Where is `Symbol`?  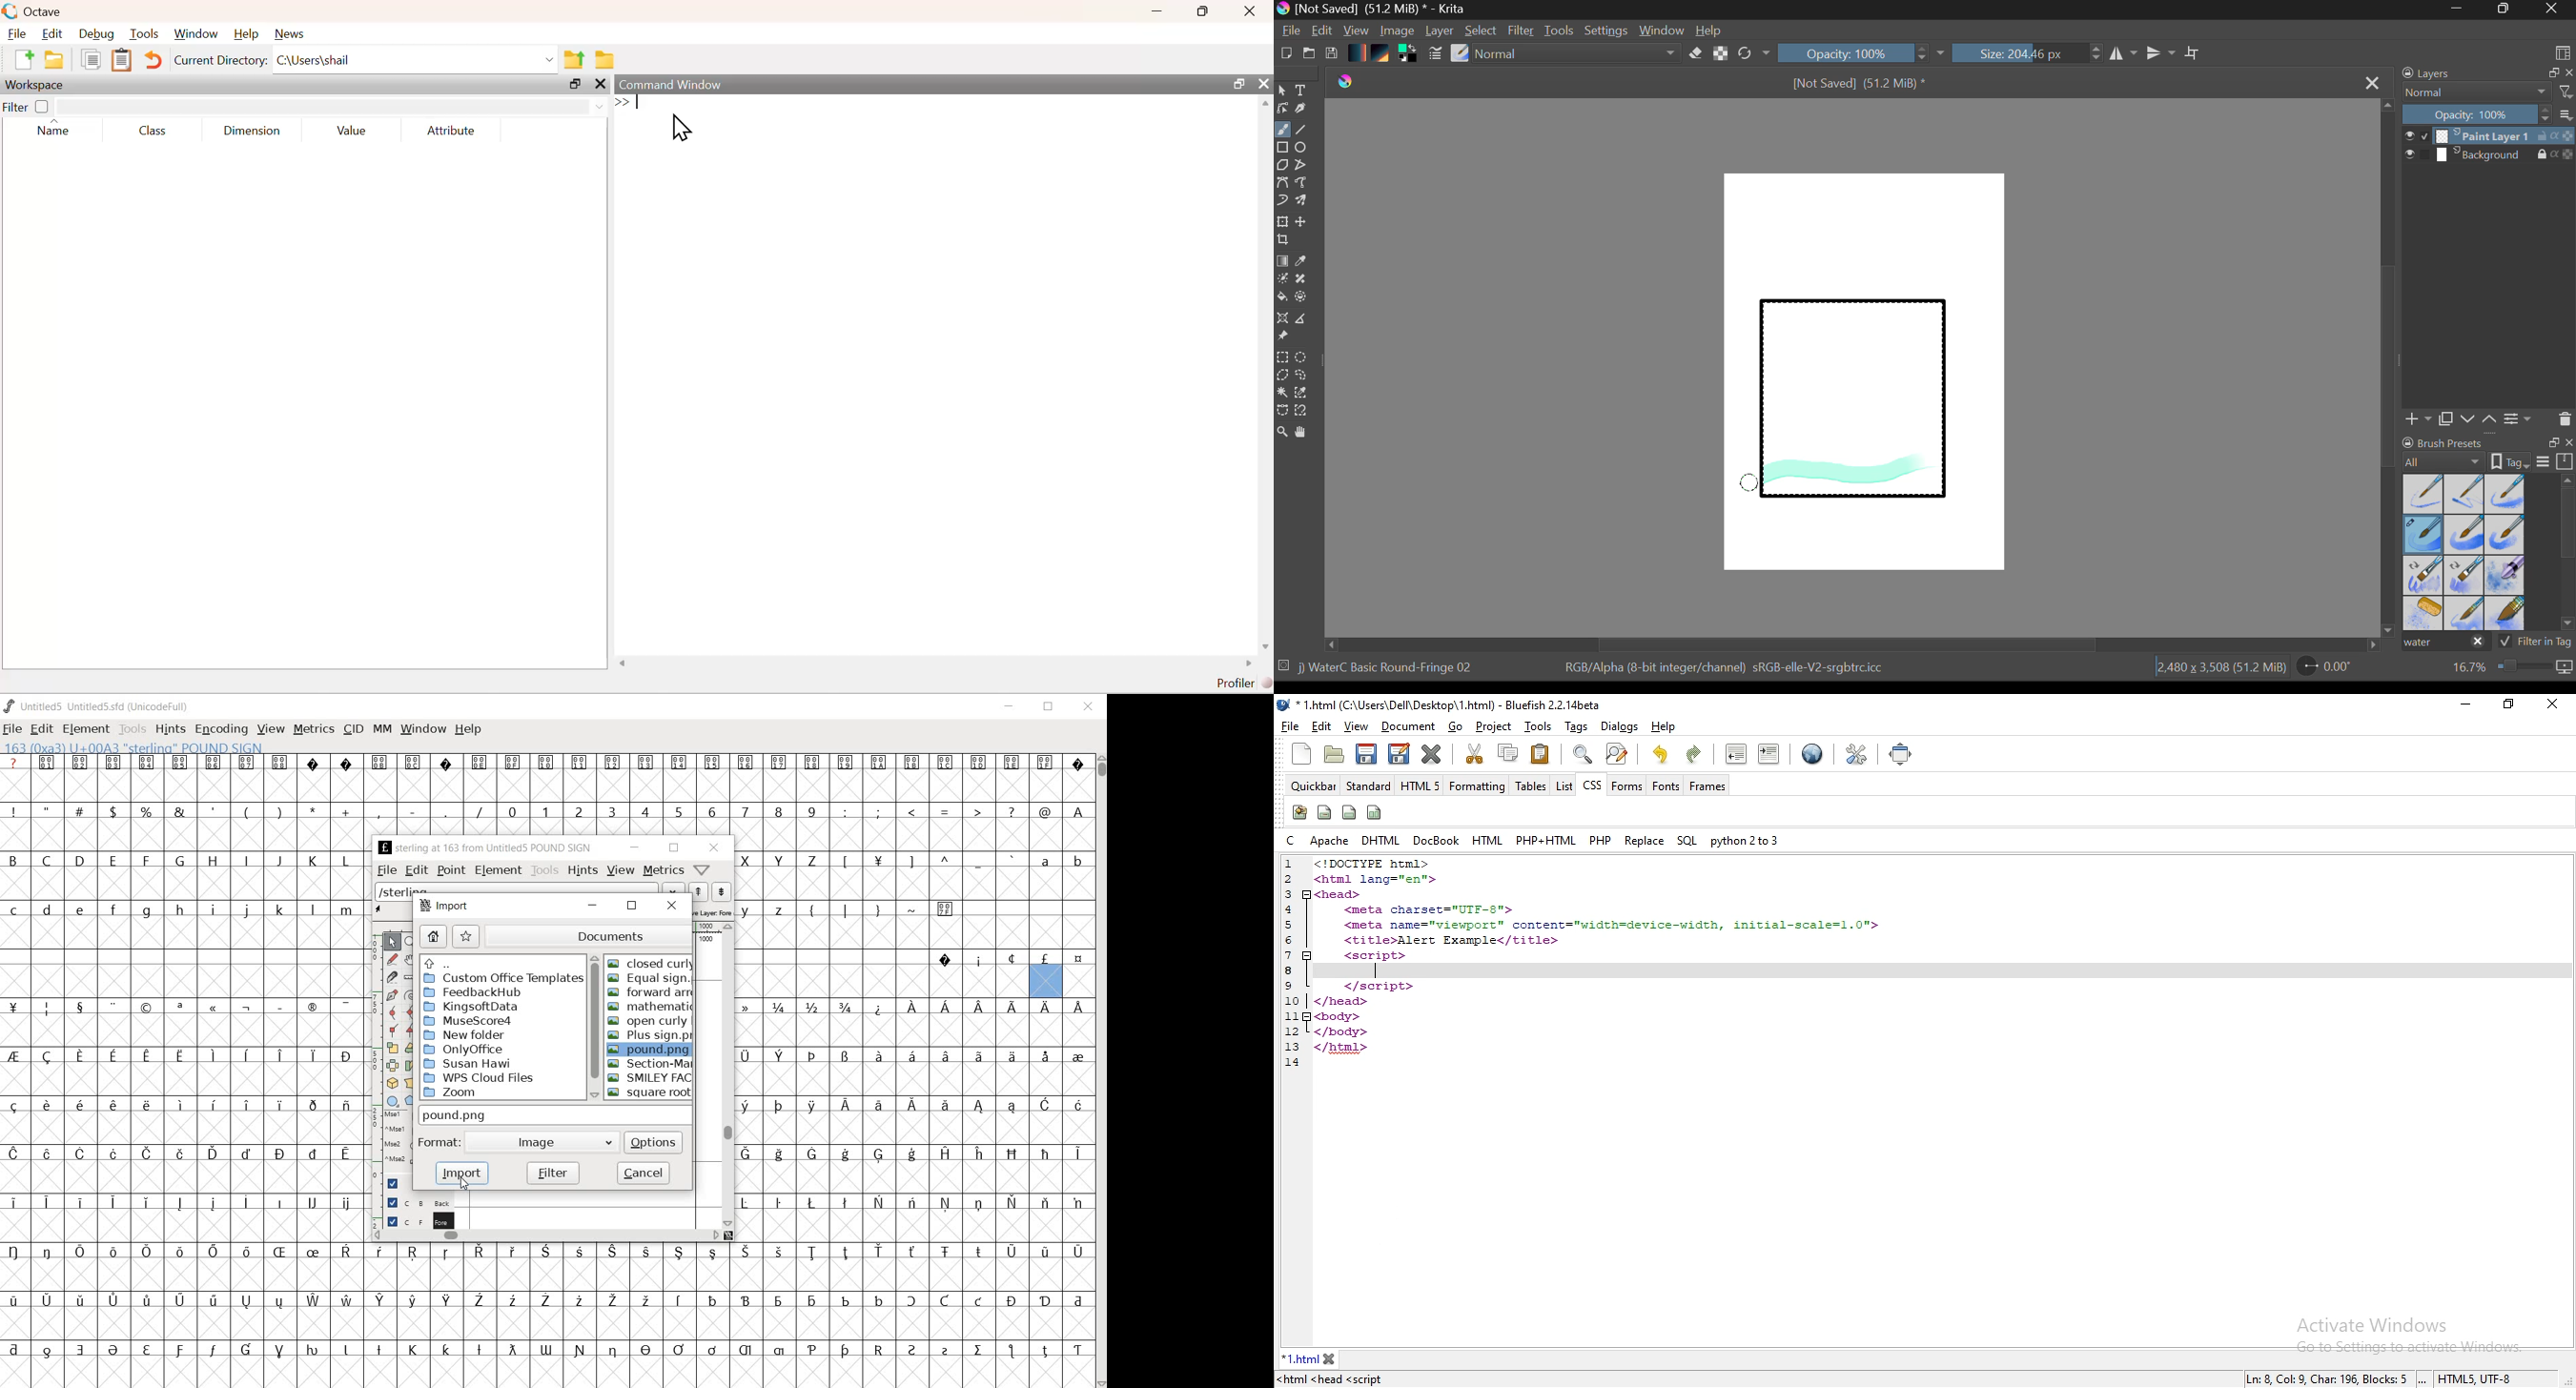
Symbol is located at coordinates (843, 1351).